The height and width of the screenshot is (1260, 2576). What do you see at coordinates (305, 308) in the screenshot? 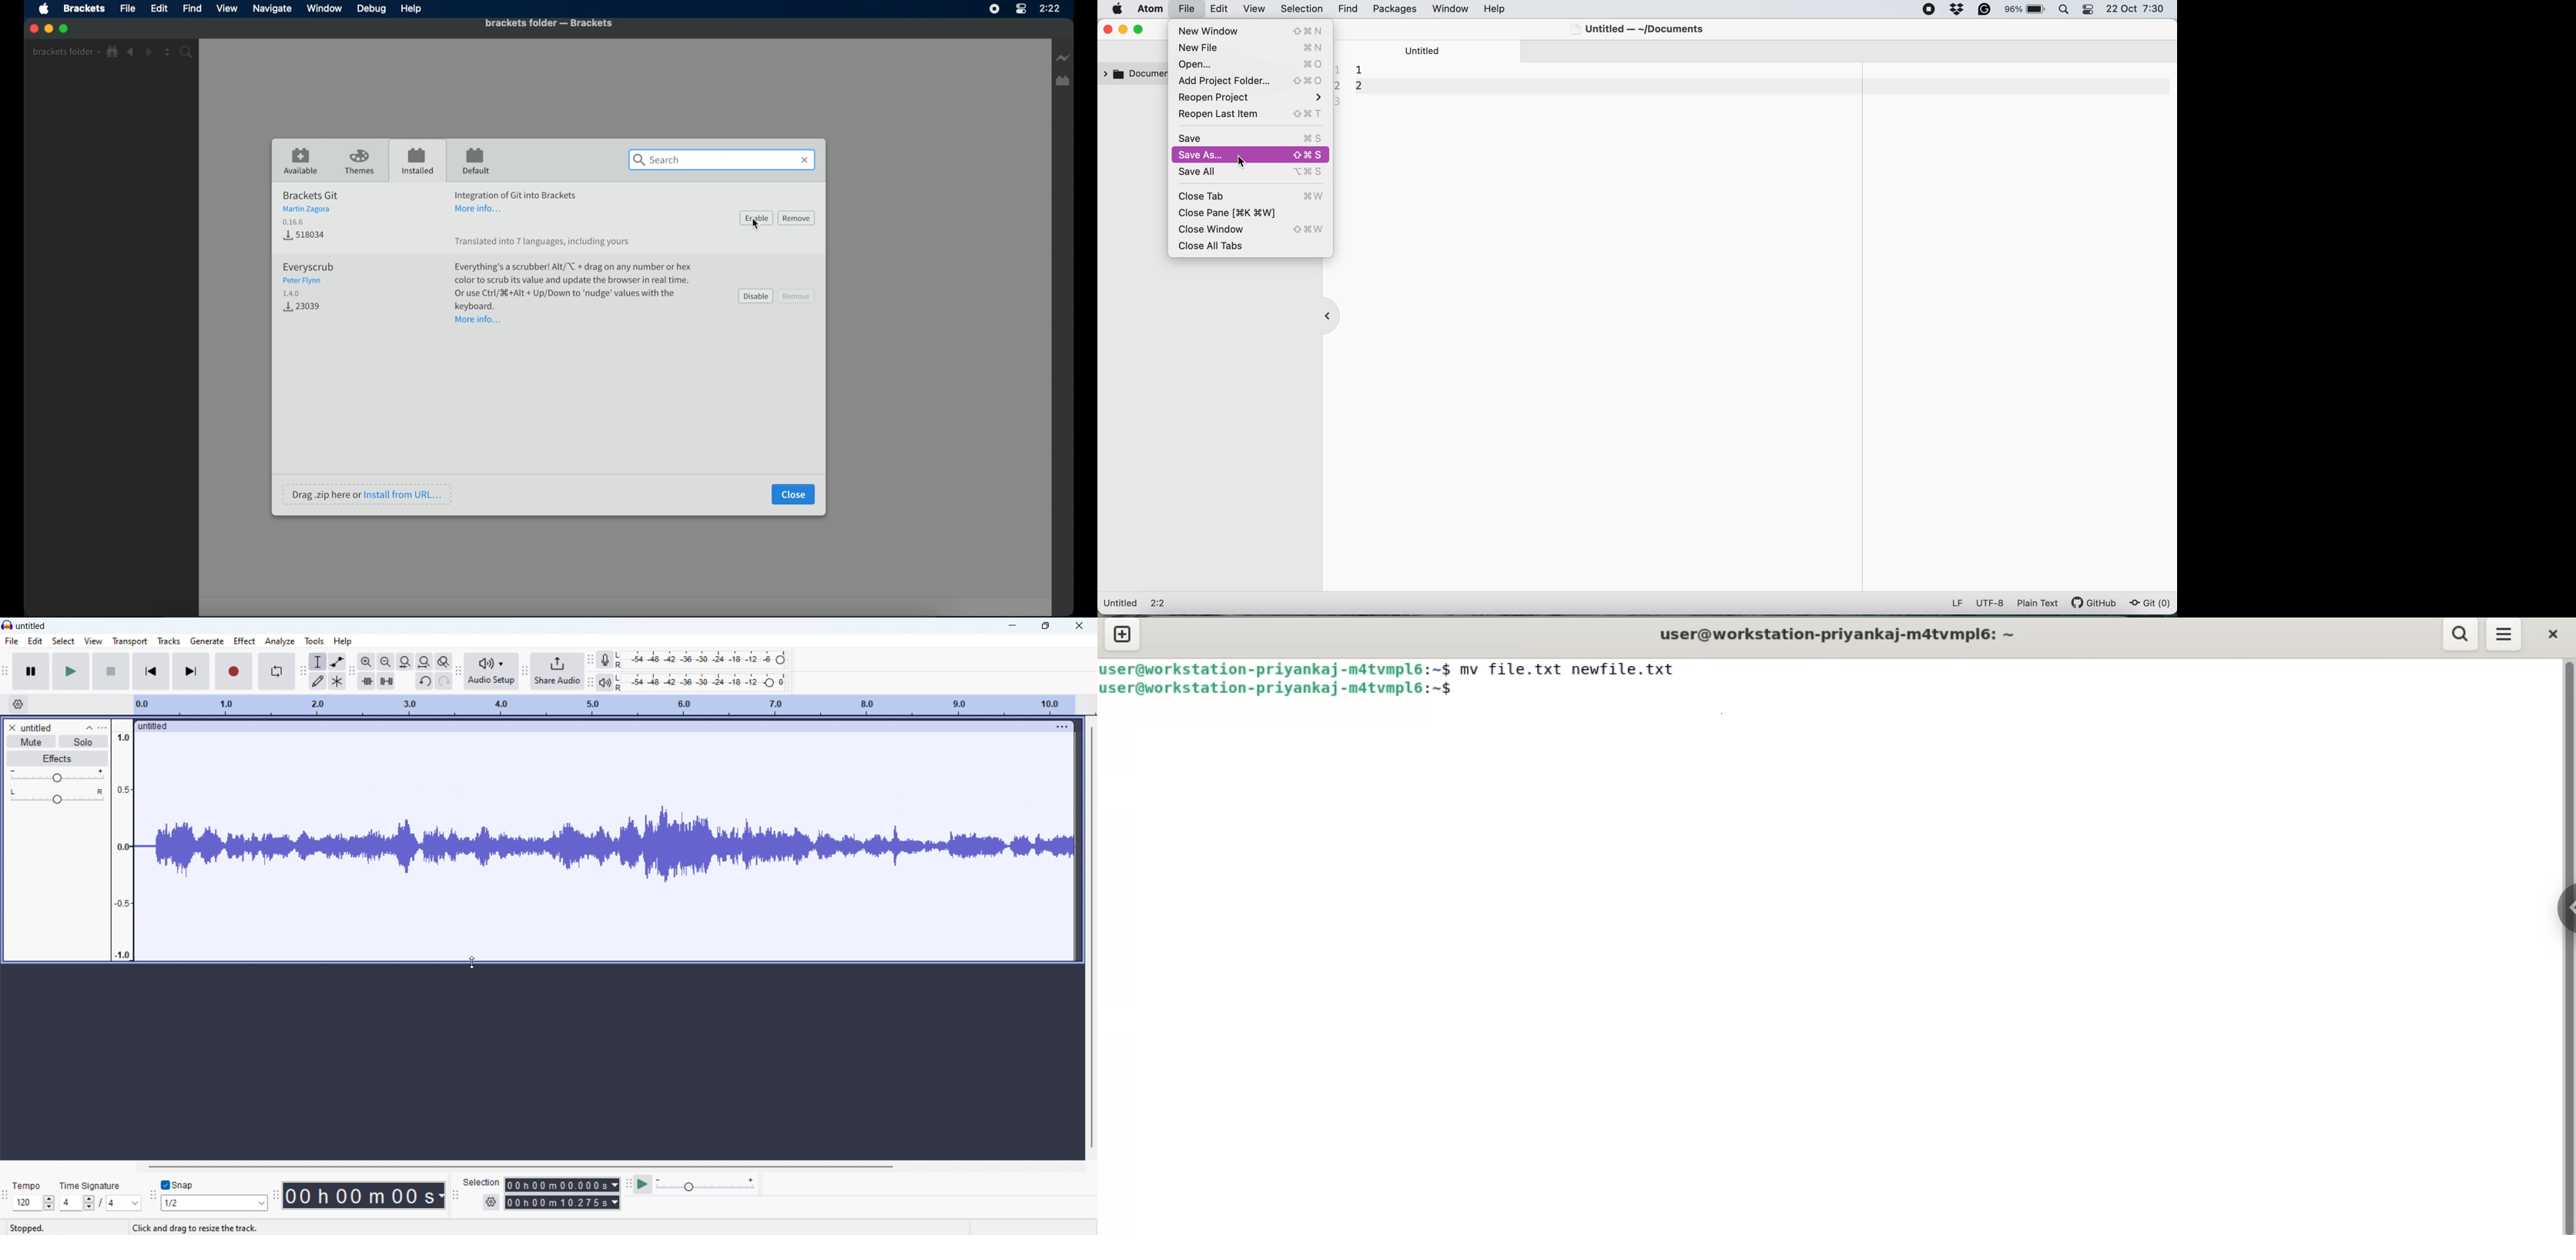
I see `` at bounding box center [305, 308].